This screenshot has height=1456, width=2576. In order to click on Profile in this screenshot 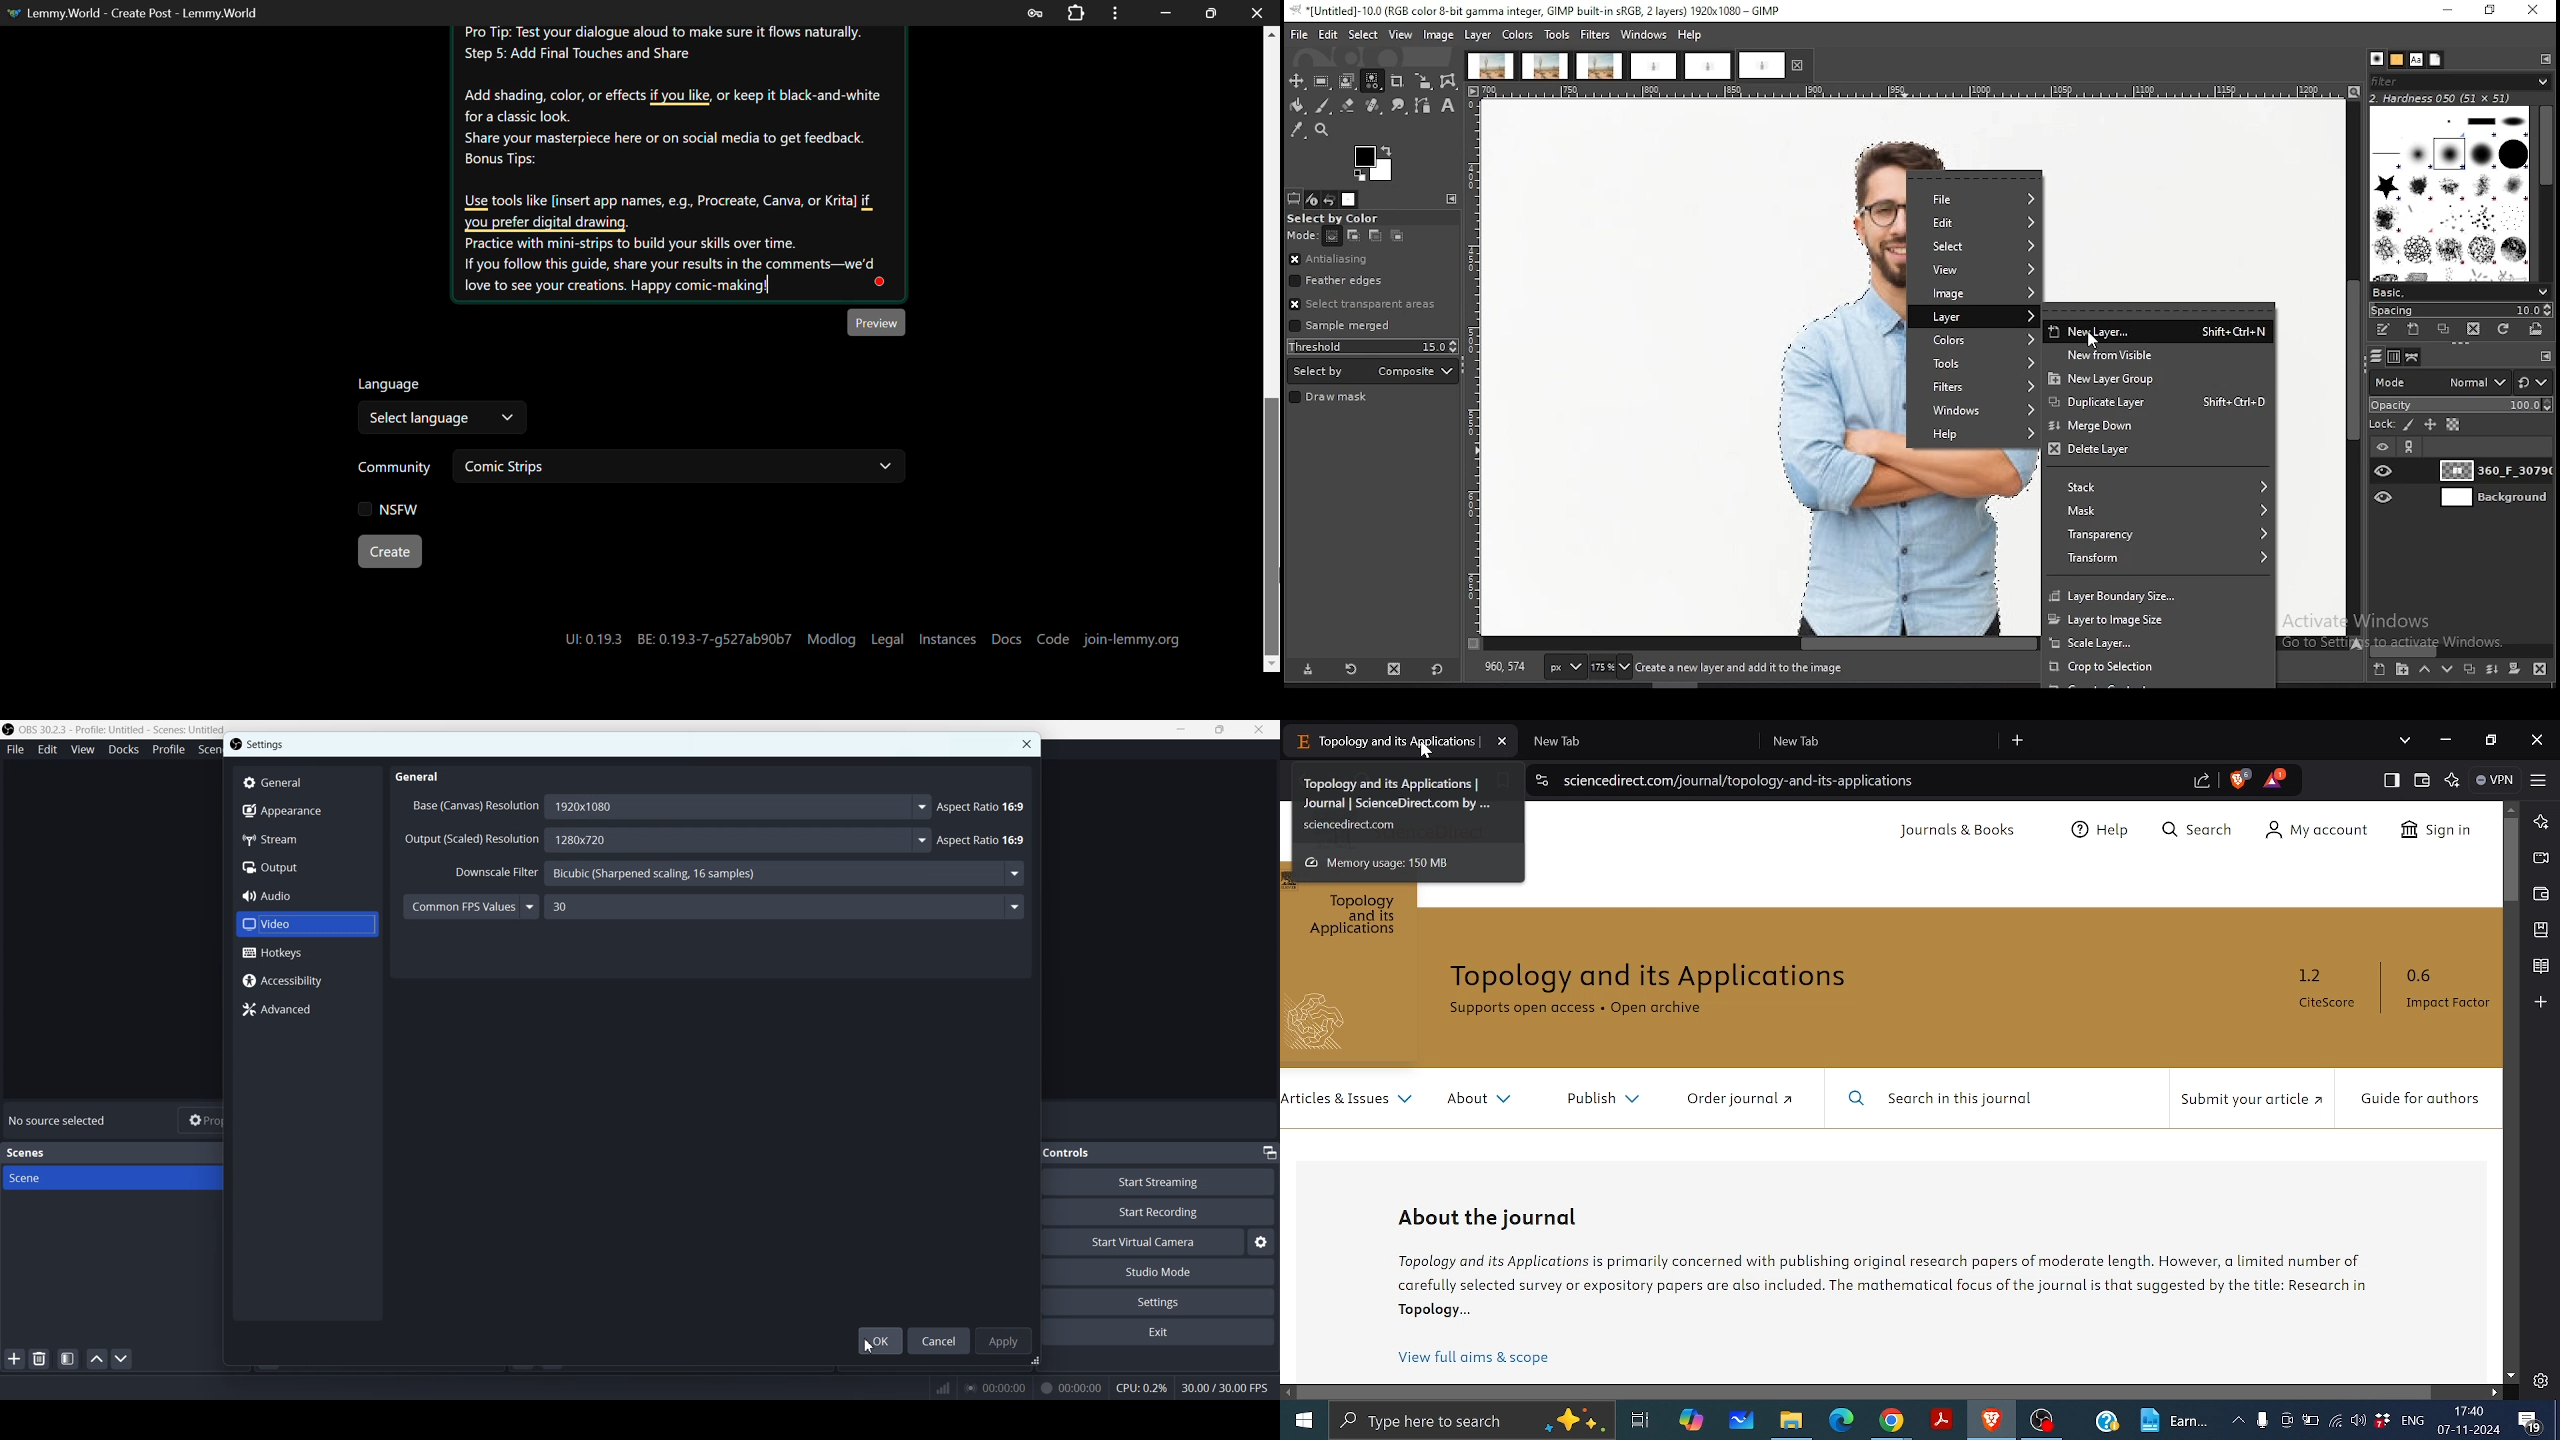, I will do `click(169, 749)`.